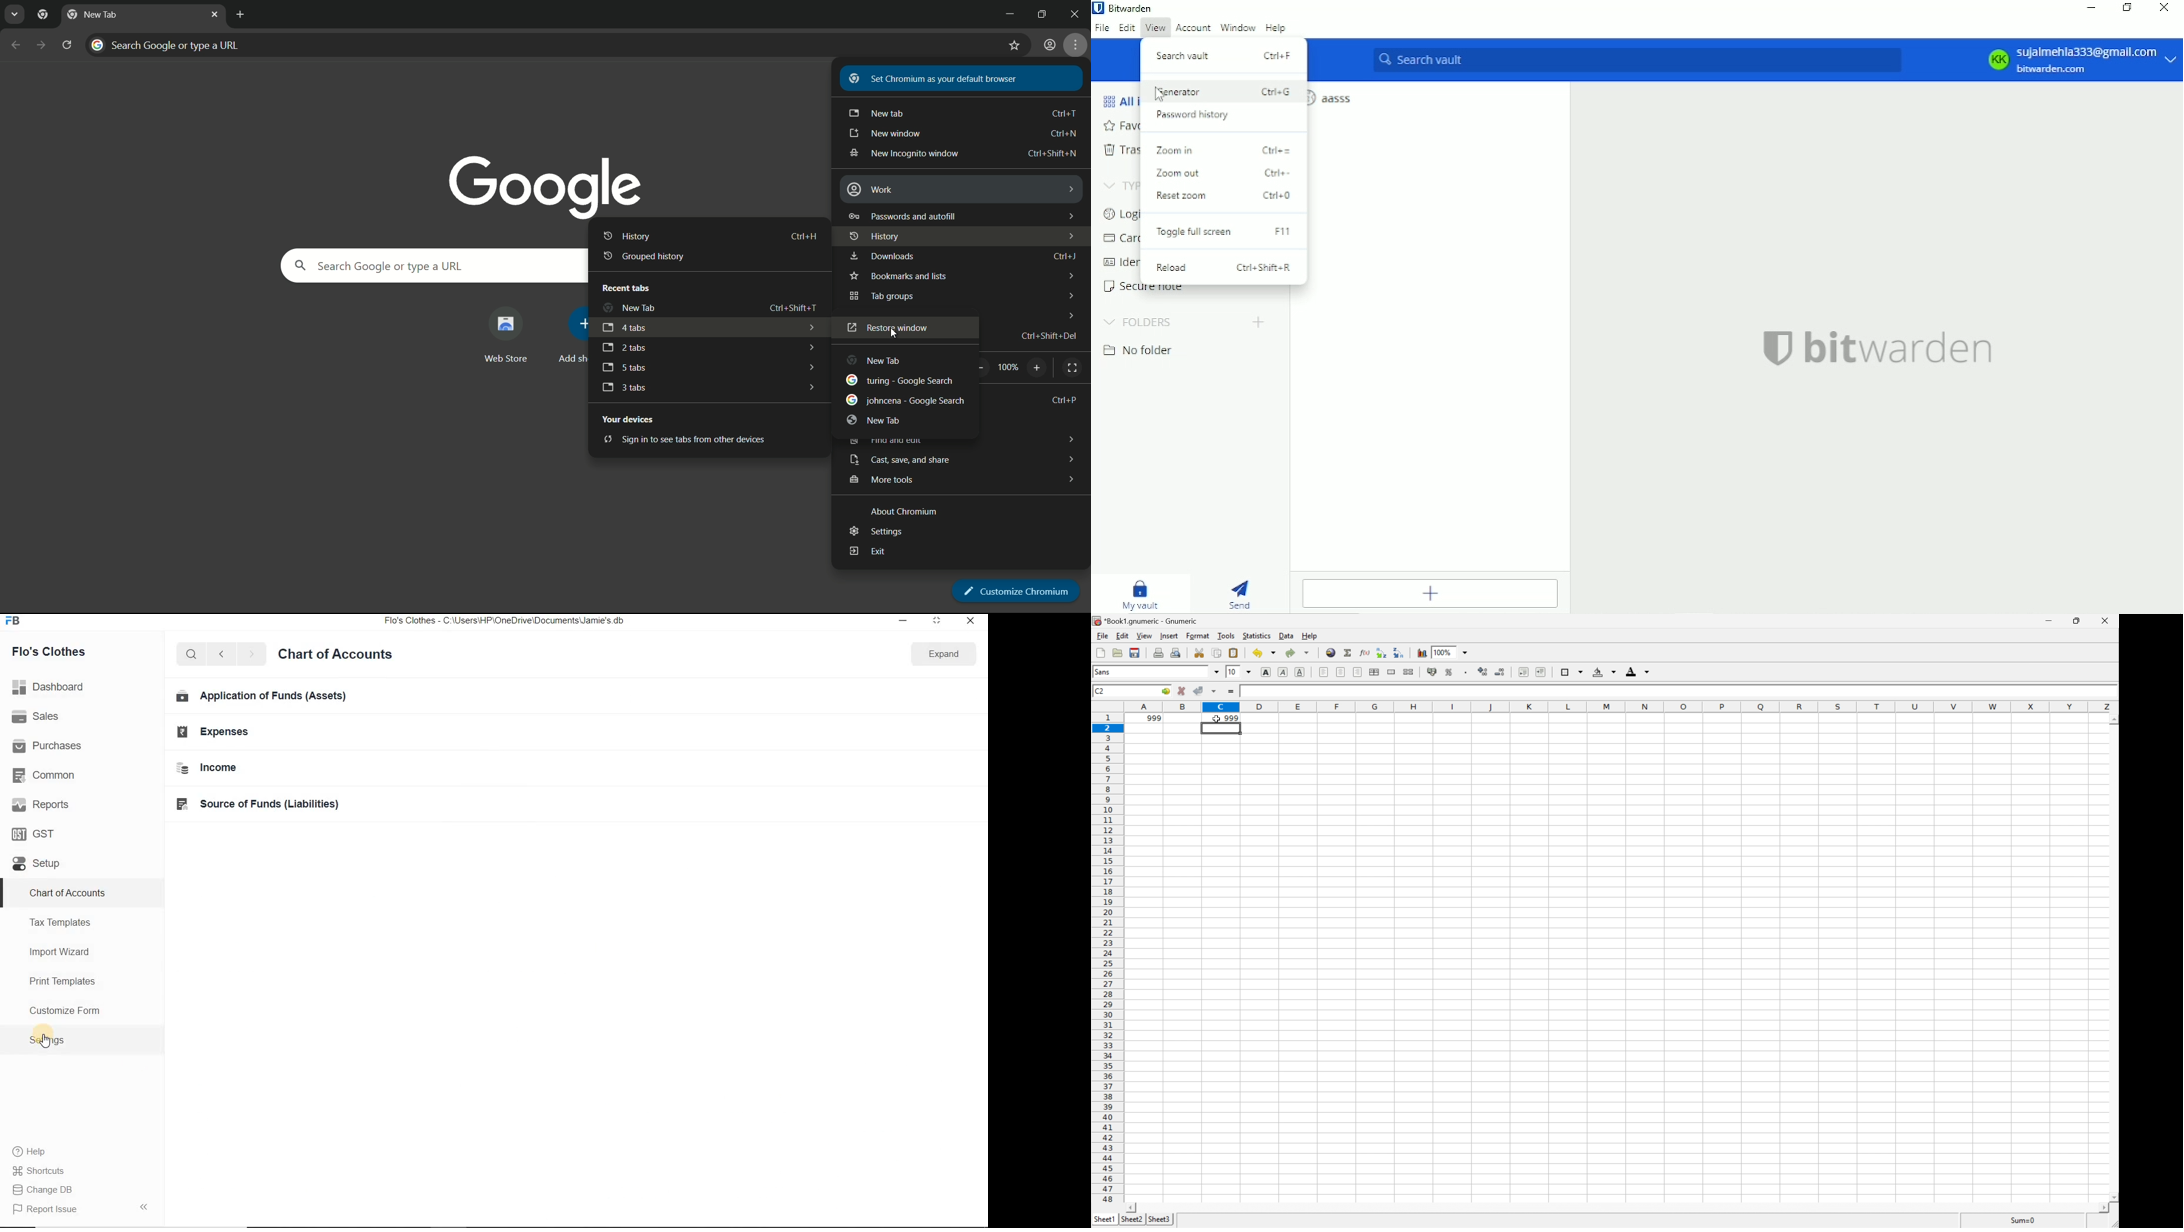 The width and height of the screenshot is (2184, 1232). I want to click on file, so click(1101, 637).